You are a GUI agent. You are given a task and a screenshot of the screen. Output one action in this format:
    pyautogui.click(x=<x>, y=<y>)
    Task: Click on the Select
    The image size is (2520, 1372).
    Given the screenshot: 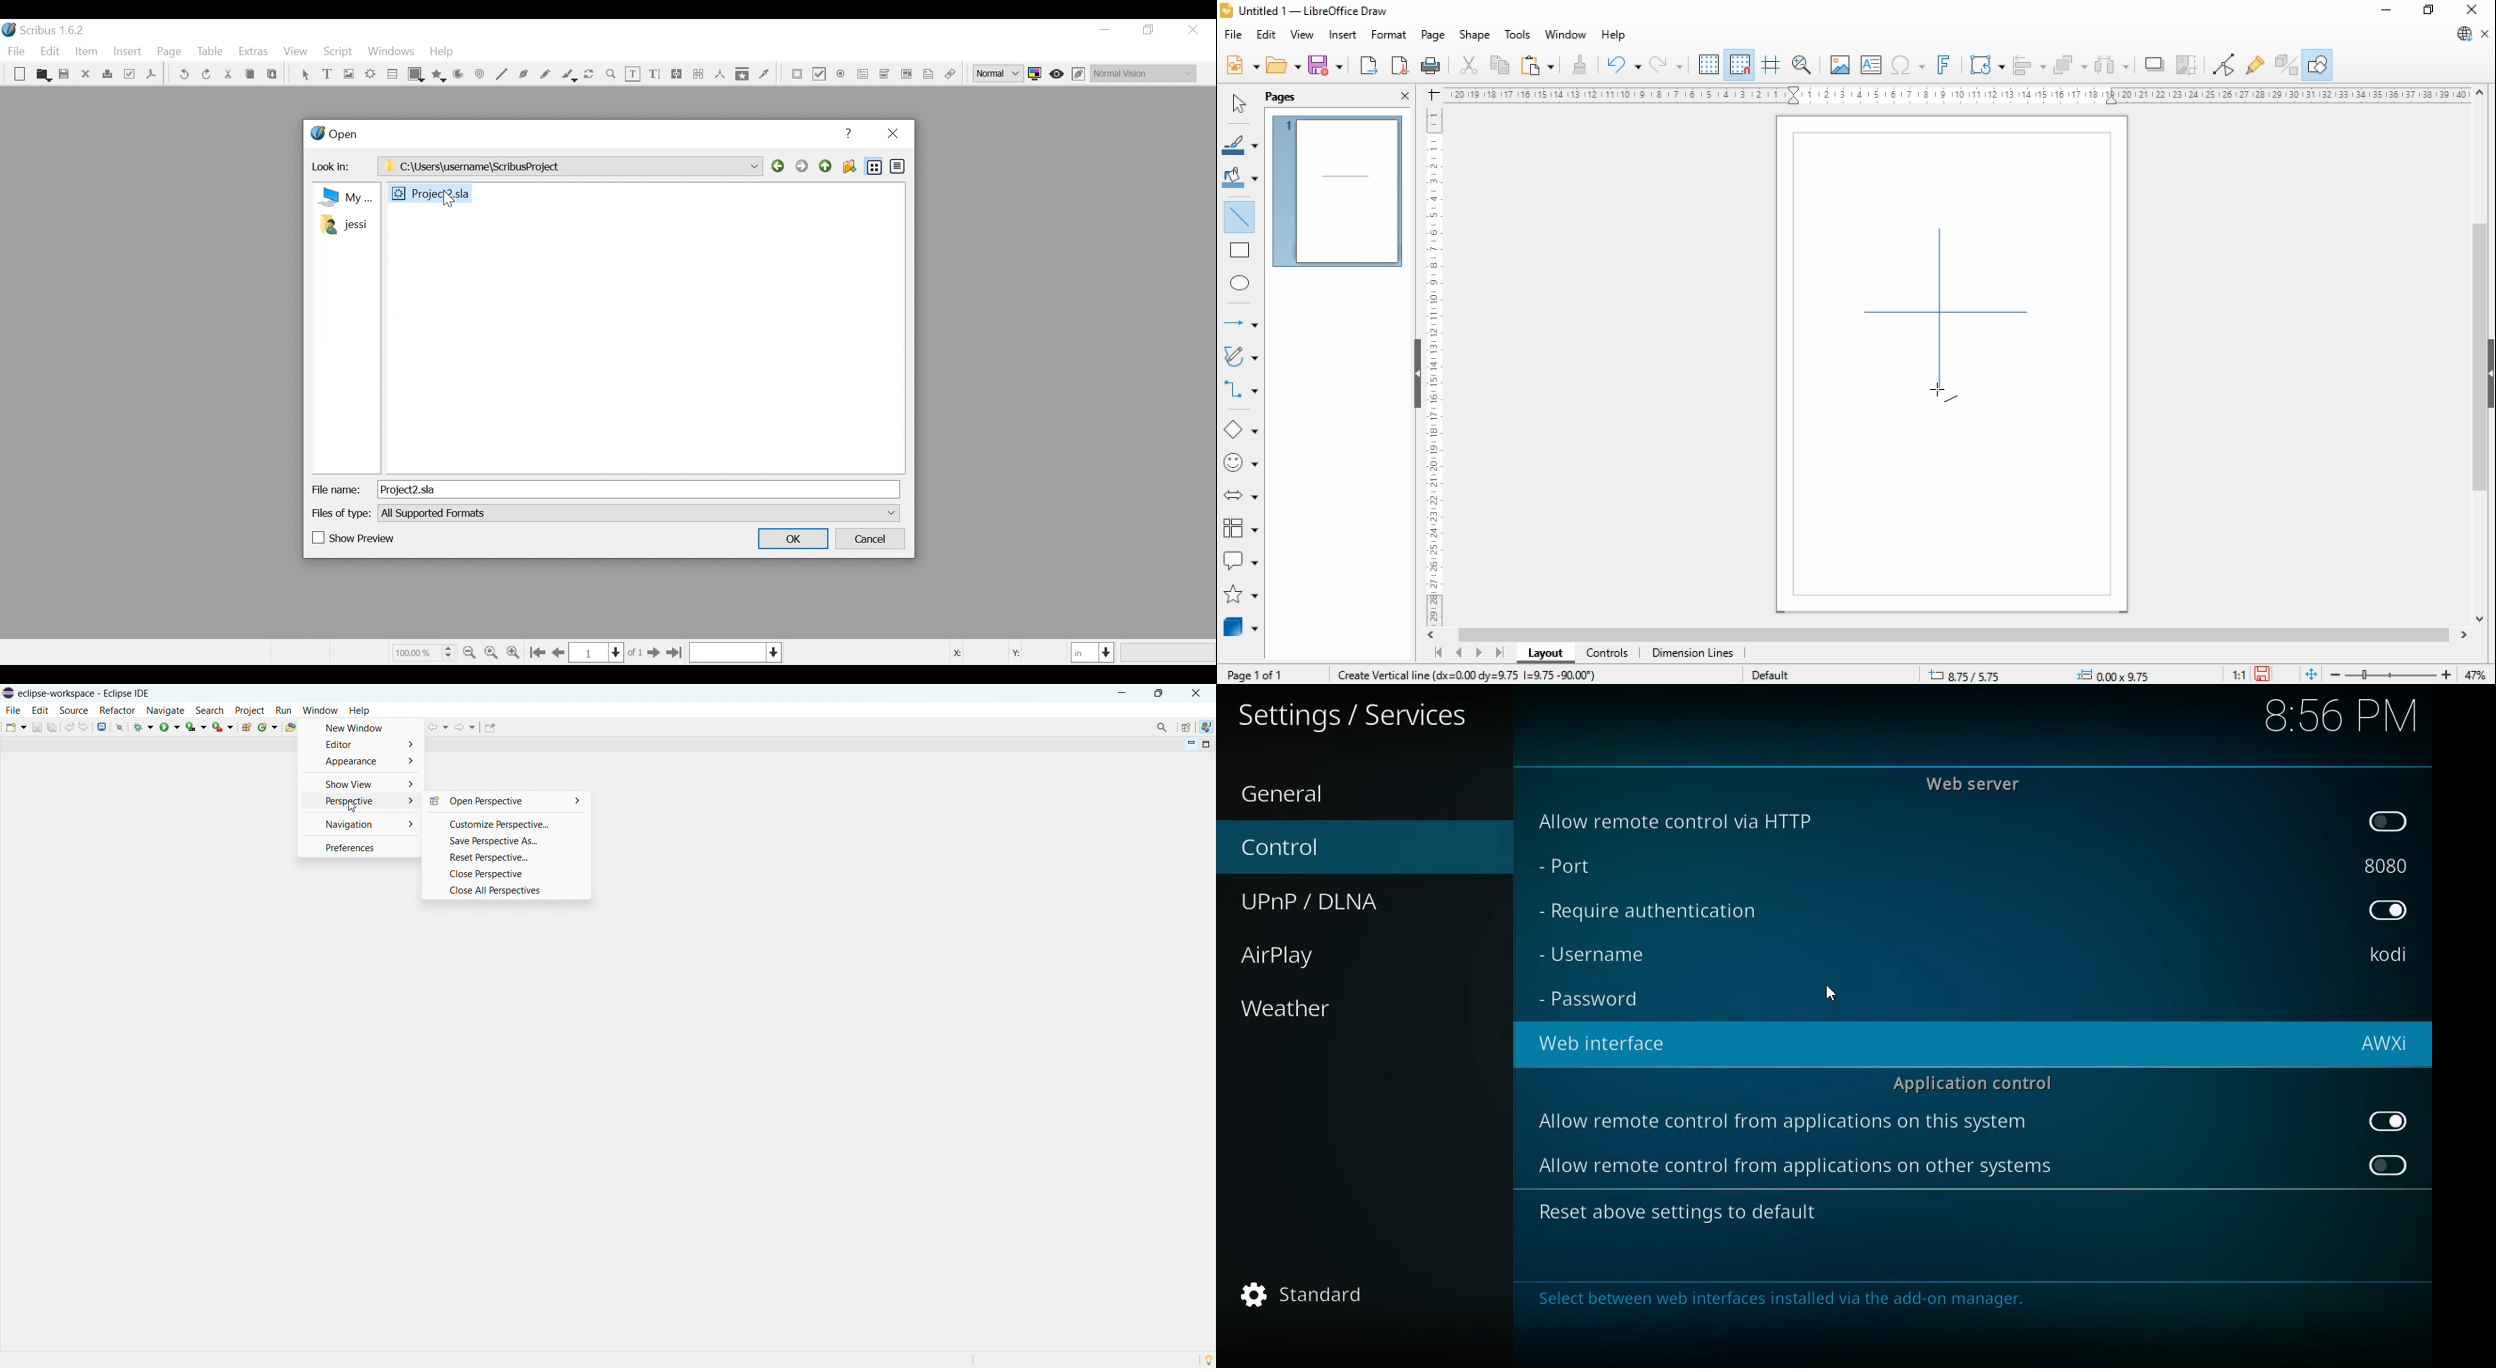 What is the action you would take?
    pyautogui.click(x=305, y=75)
    